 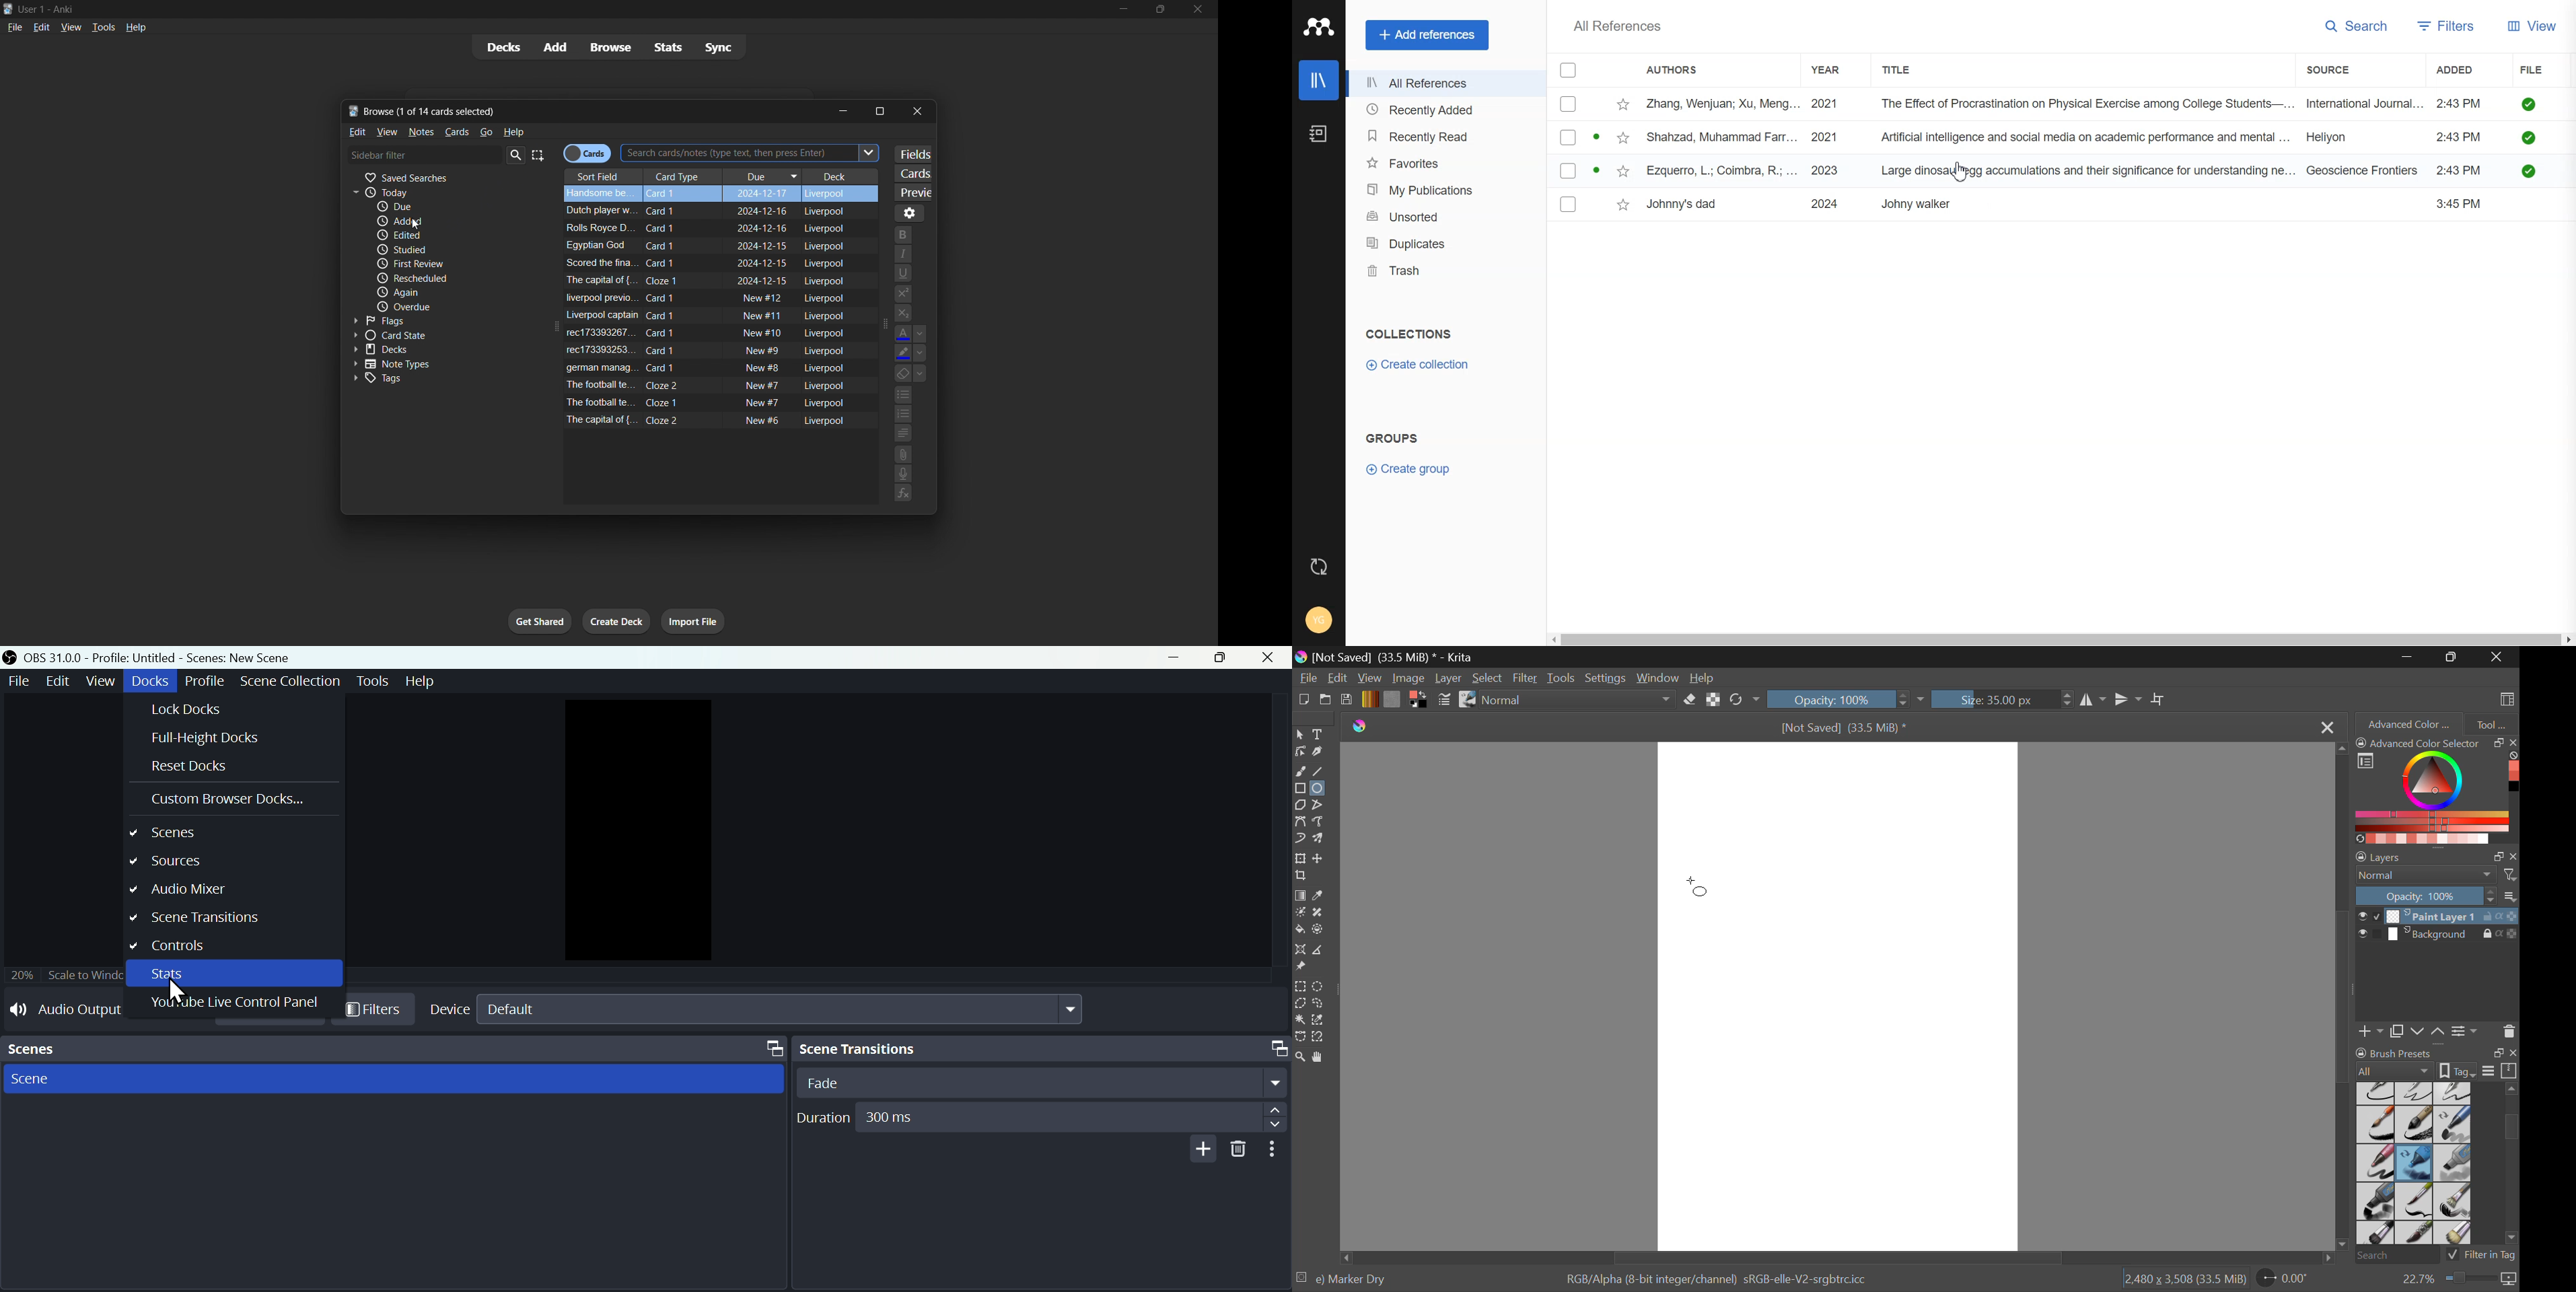 I want to click on options, so click(x=910, y=213).